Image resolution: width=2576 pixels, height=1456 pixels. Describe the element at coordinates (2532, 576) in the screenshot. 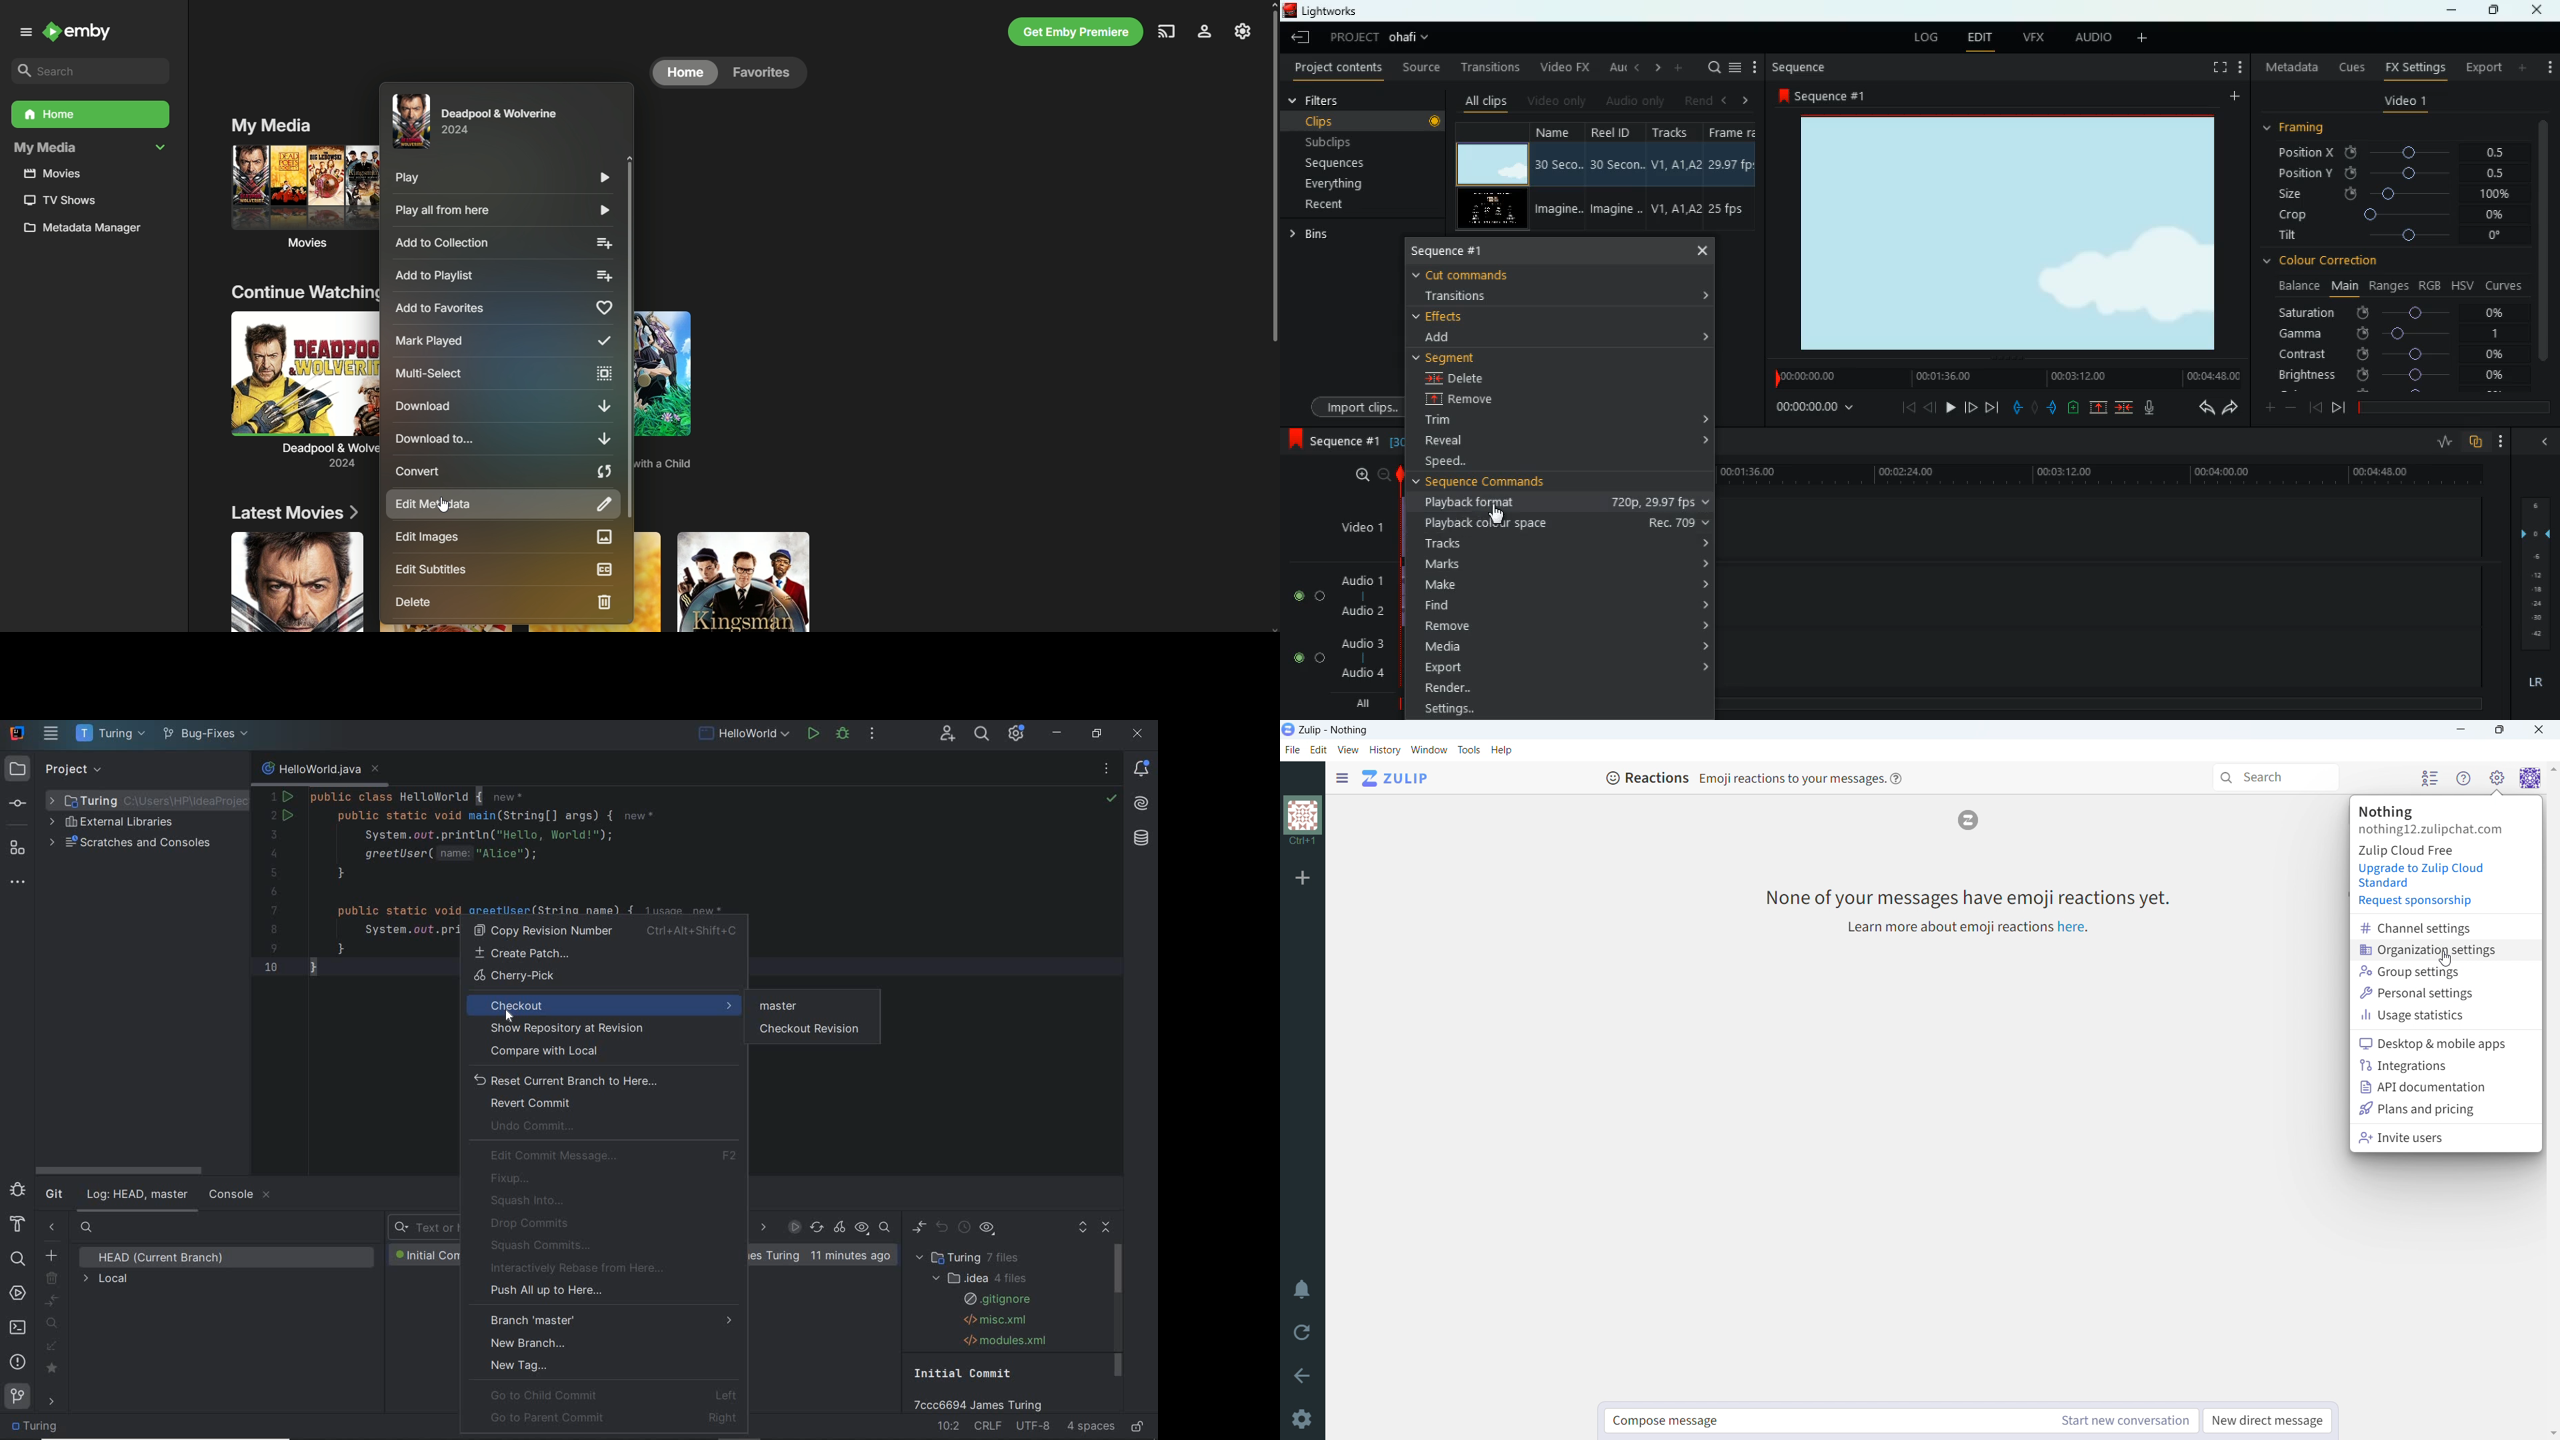

I see `layers` at that location.